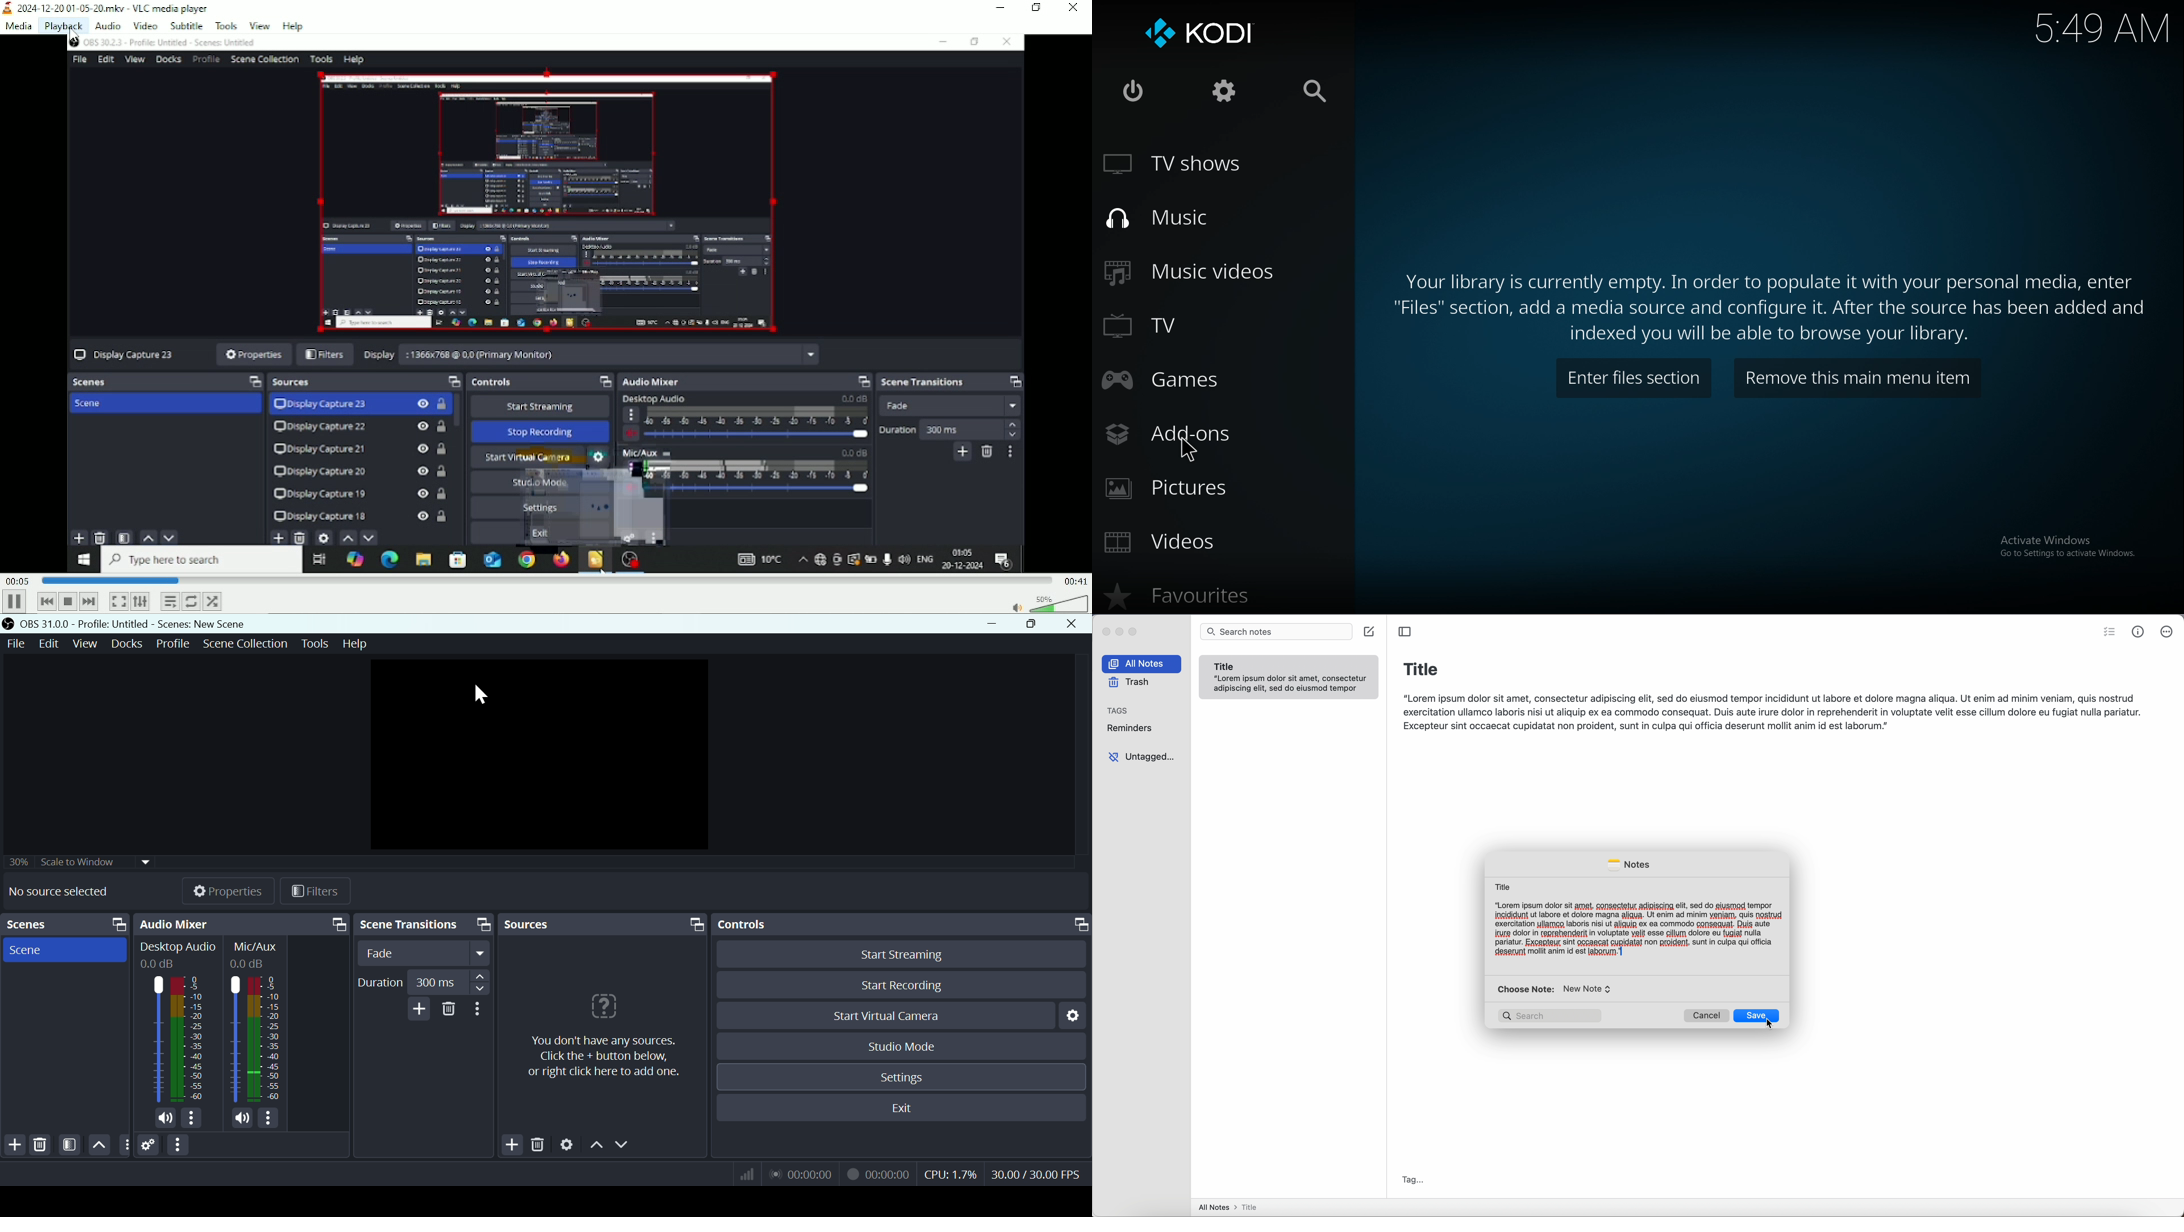 This screenshot has width=2184, height=1232. What do you see at coordinates (547, 579) in the screenshot?
I see `Play duration` at bounding box center [547, 579].